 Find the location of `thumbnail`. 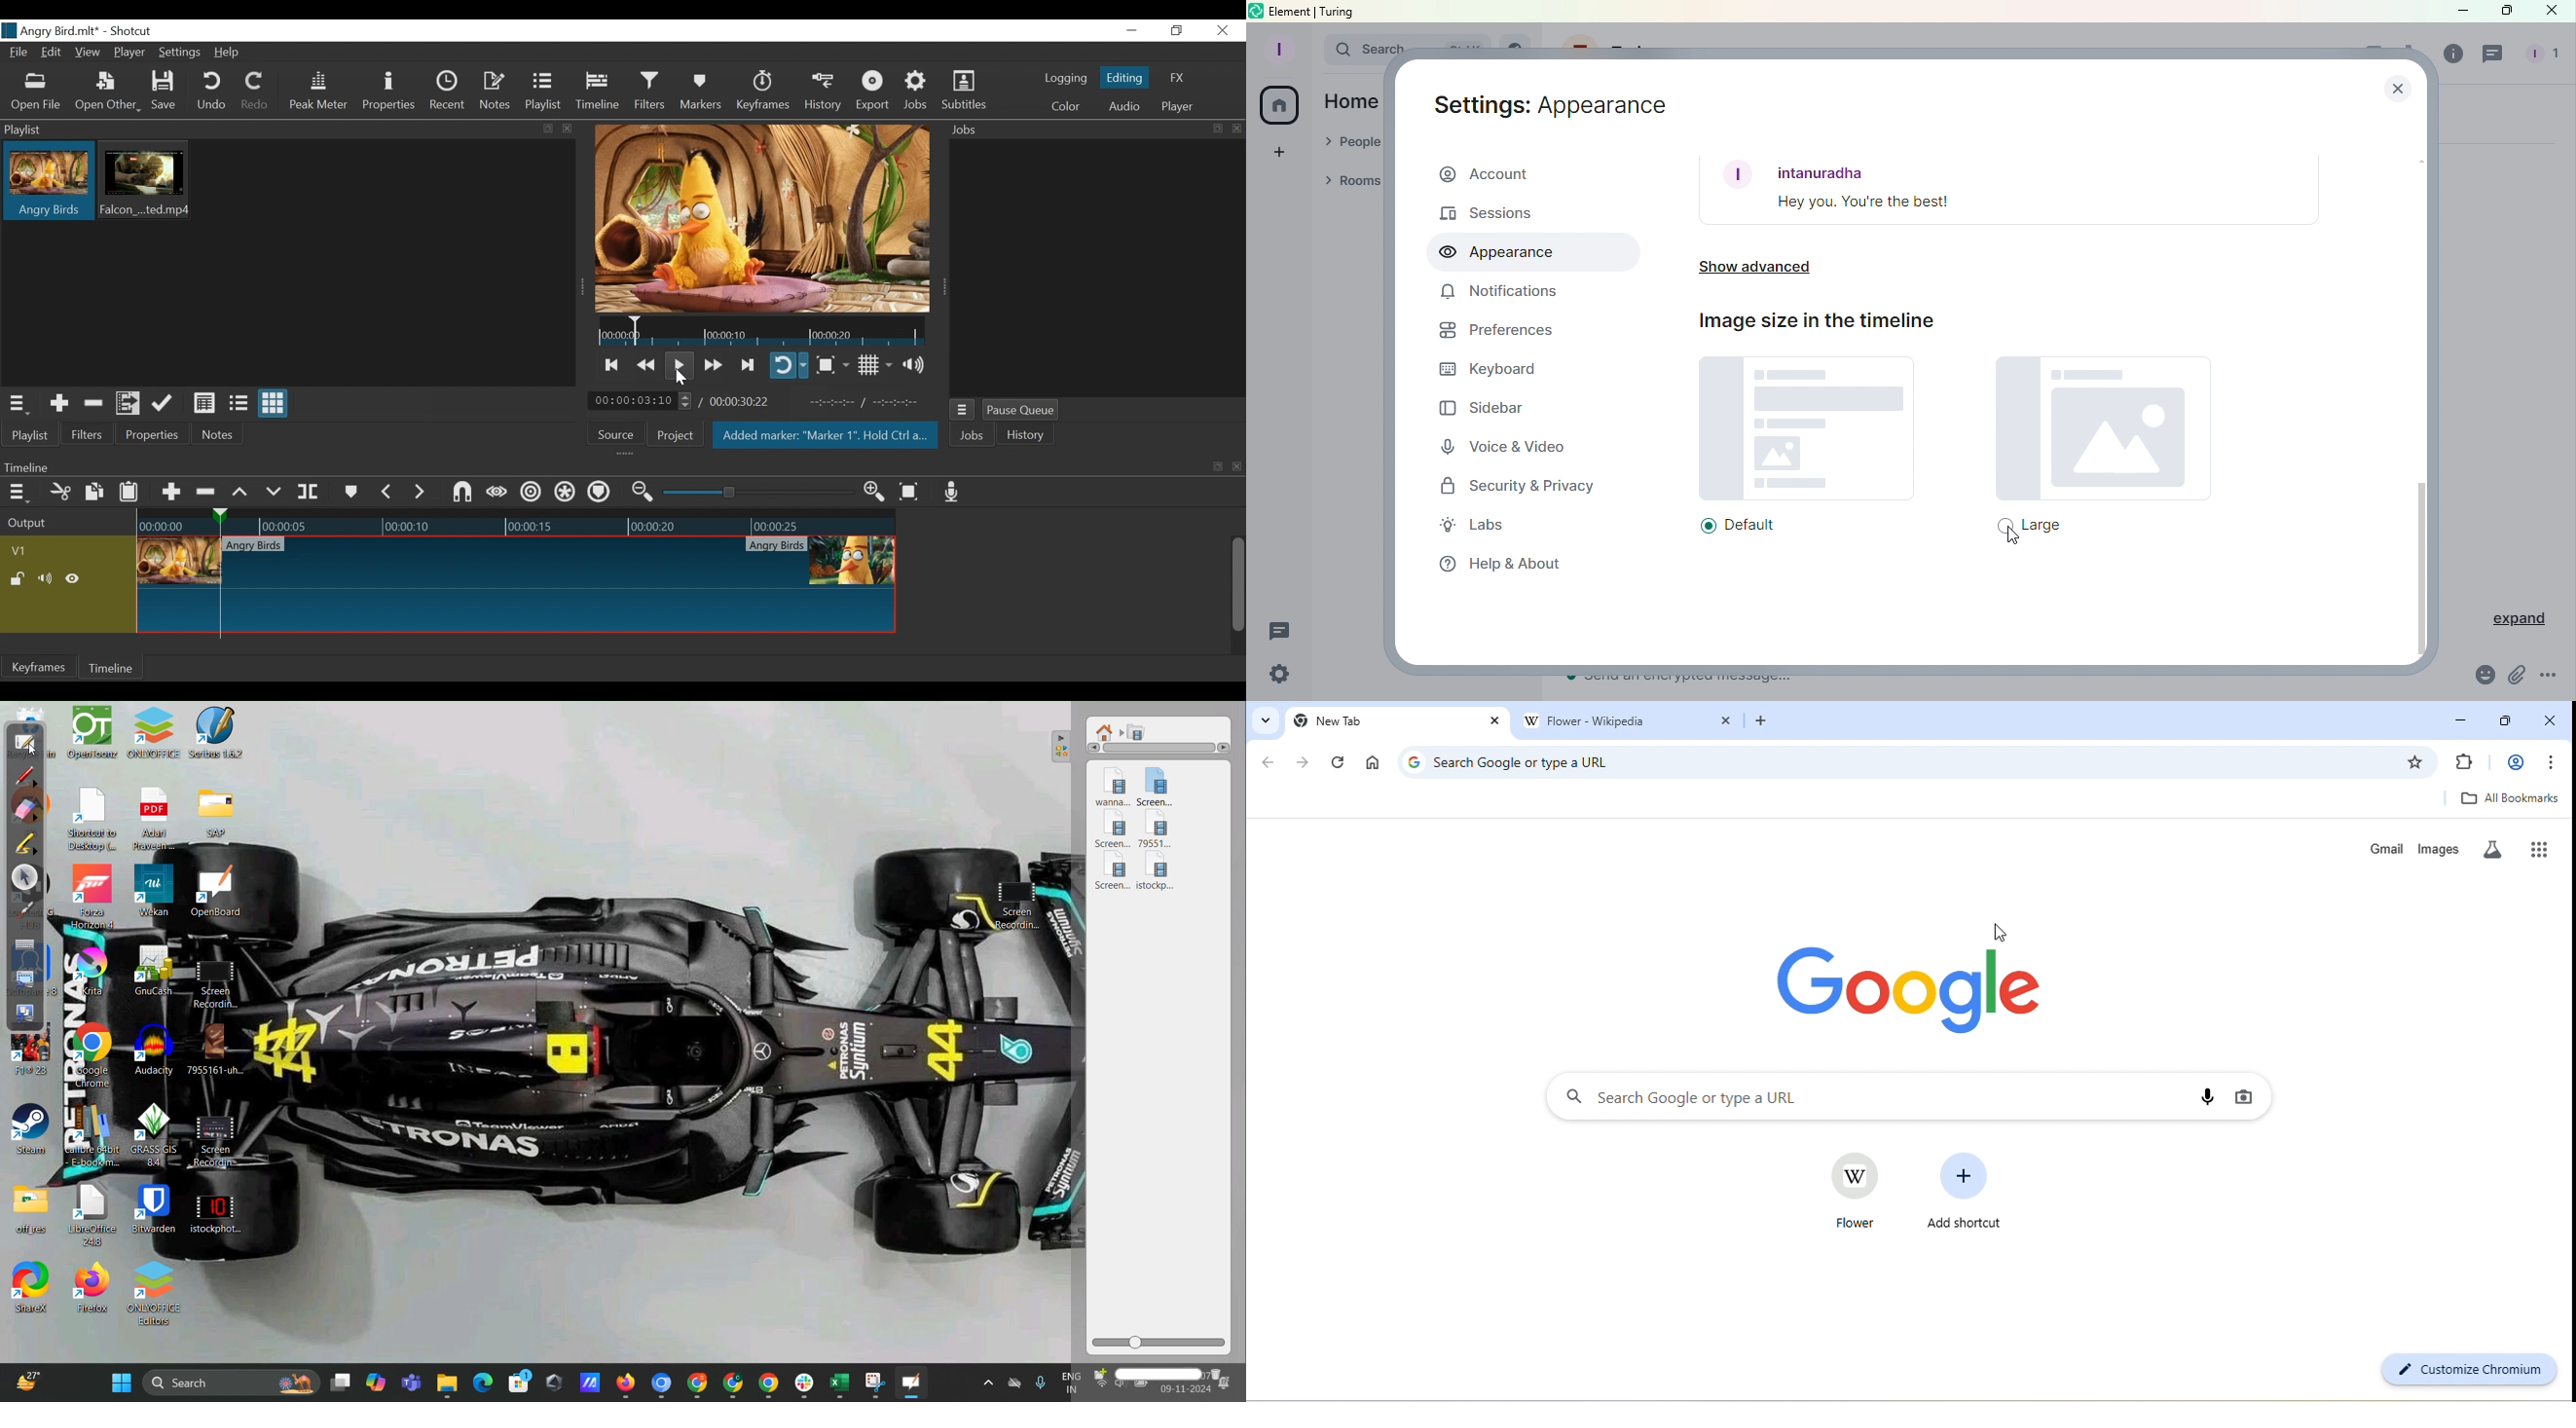

thumbnail is located at coordinates (516, 572).